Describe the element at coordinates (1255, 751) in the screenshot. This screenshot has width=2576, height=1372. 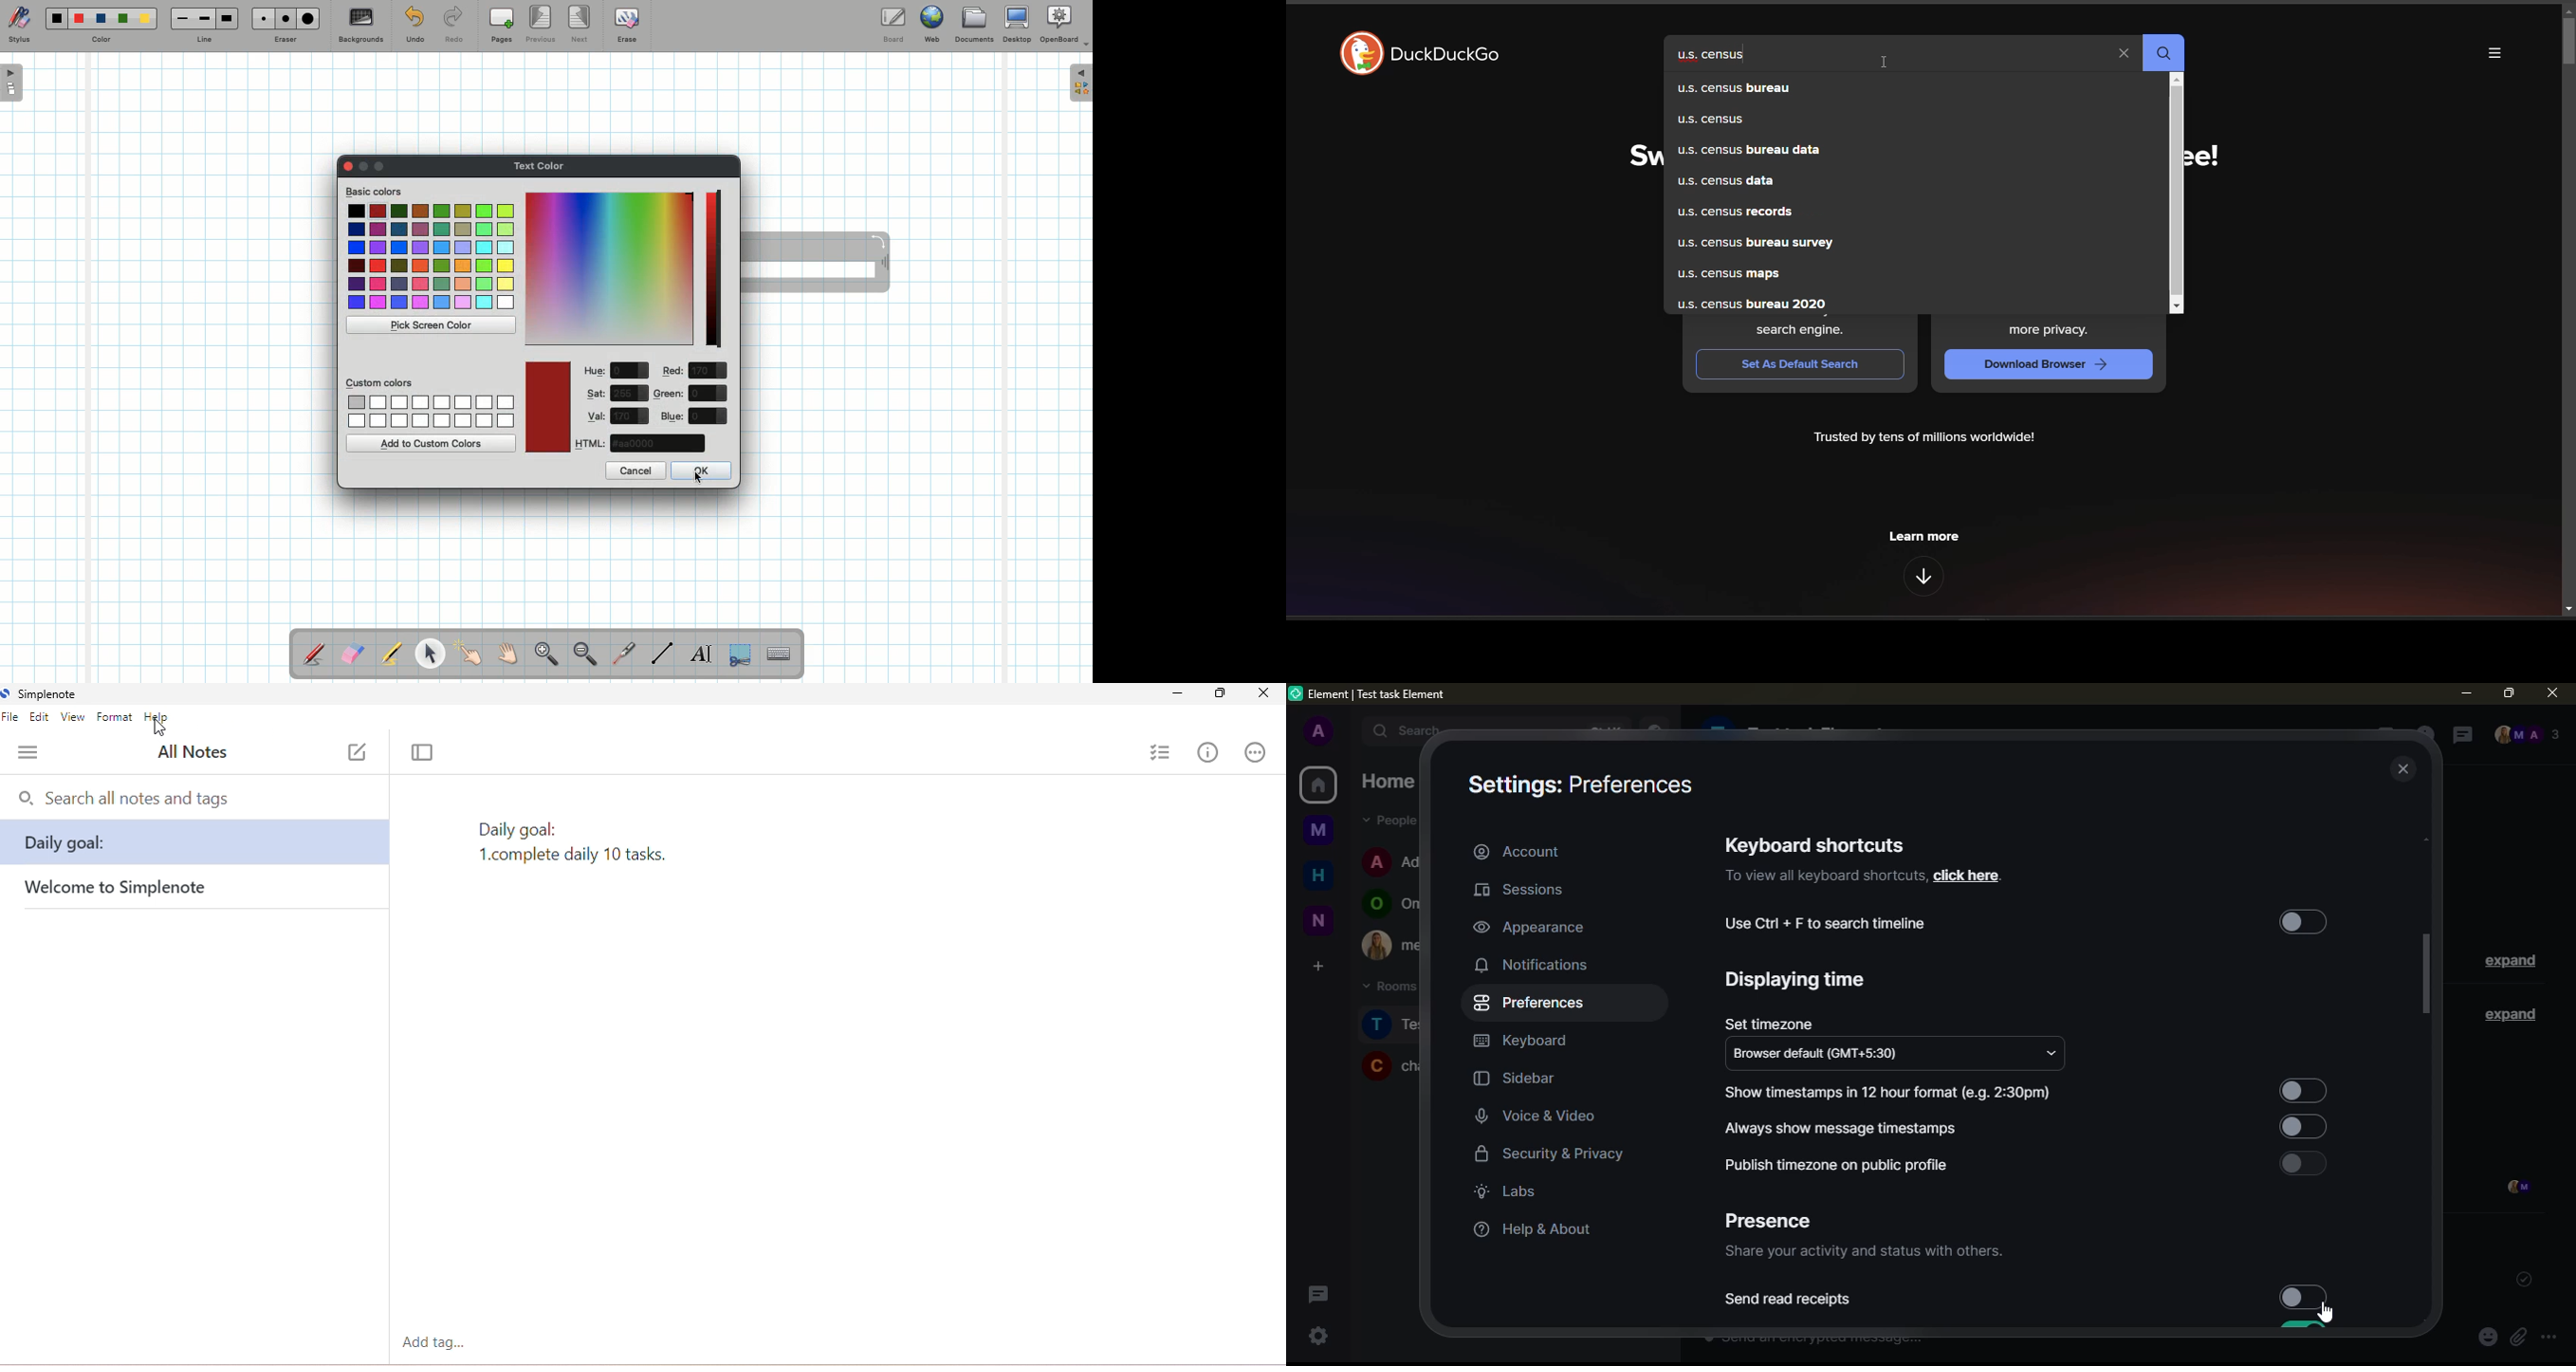
I see `actions` at that location.